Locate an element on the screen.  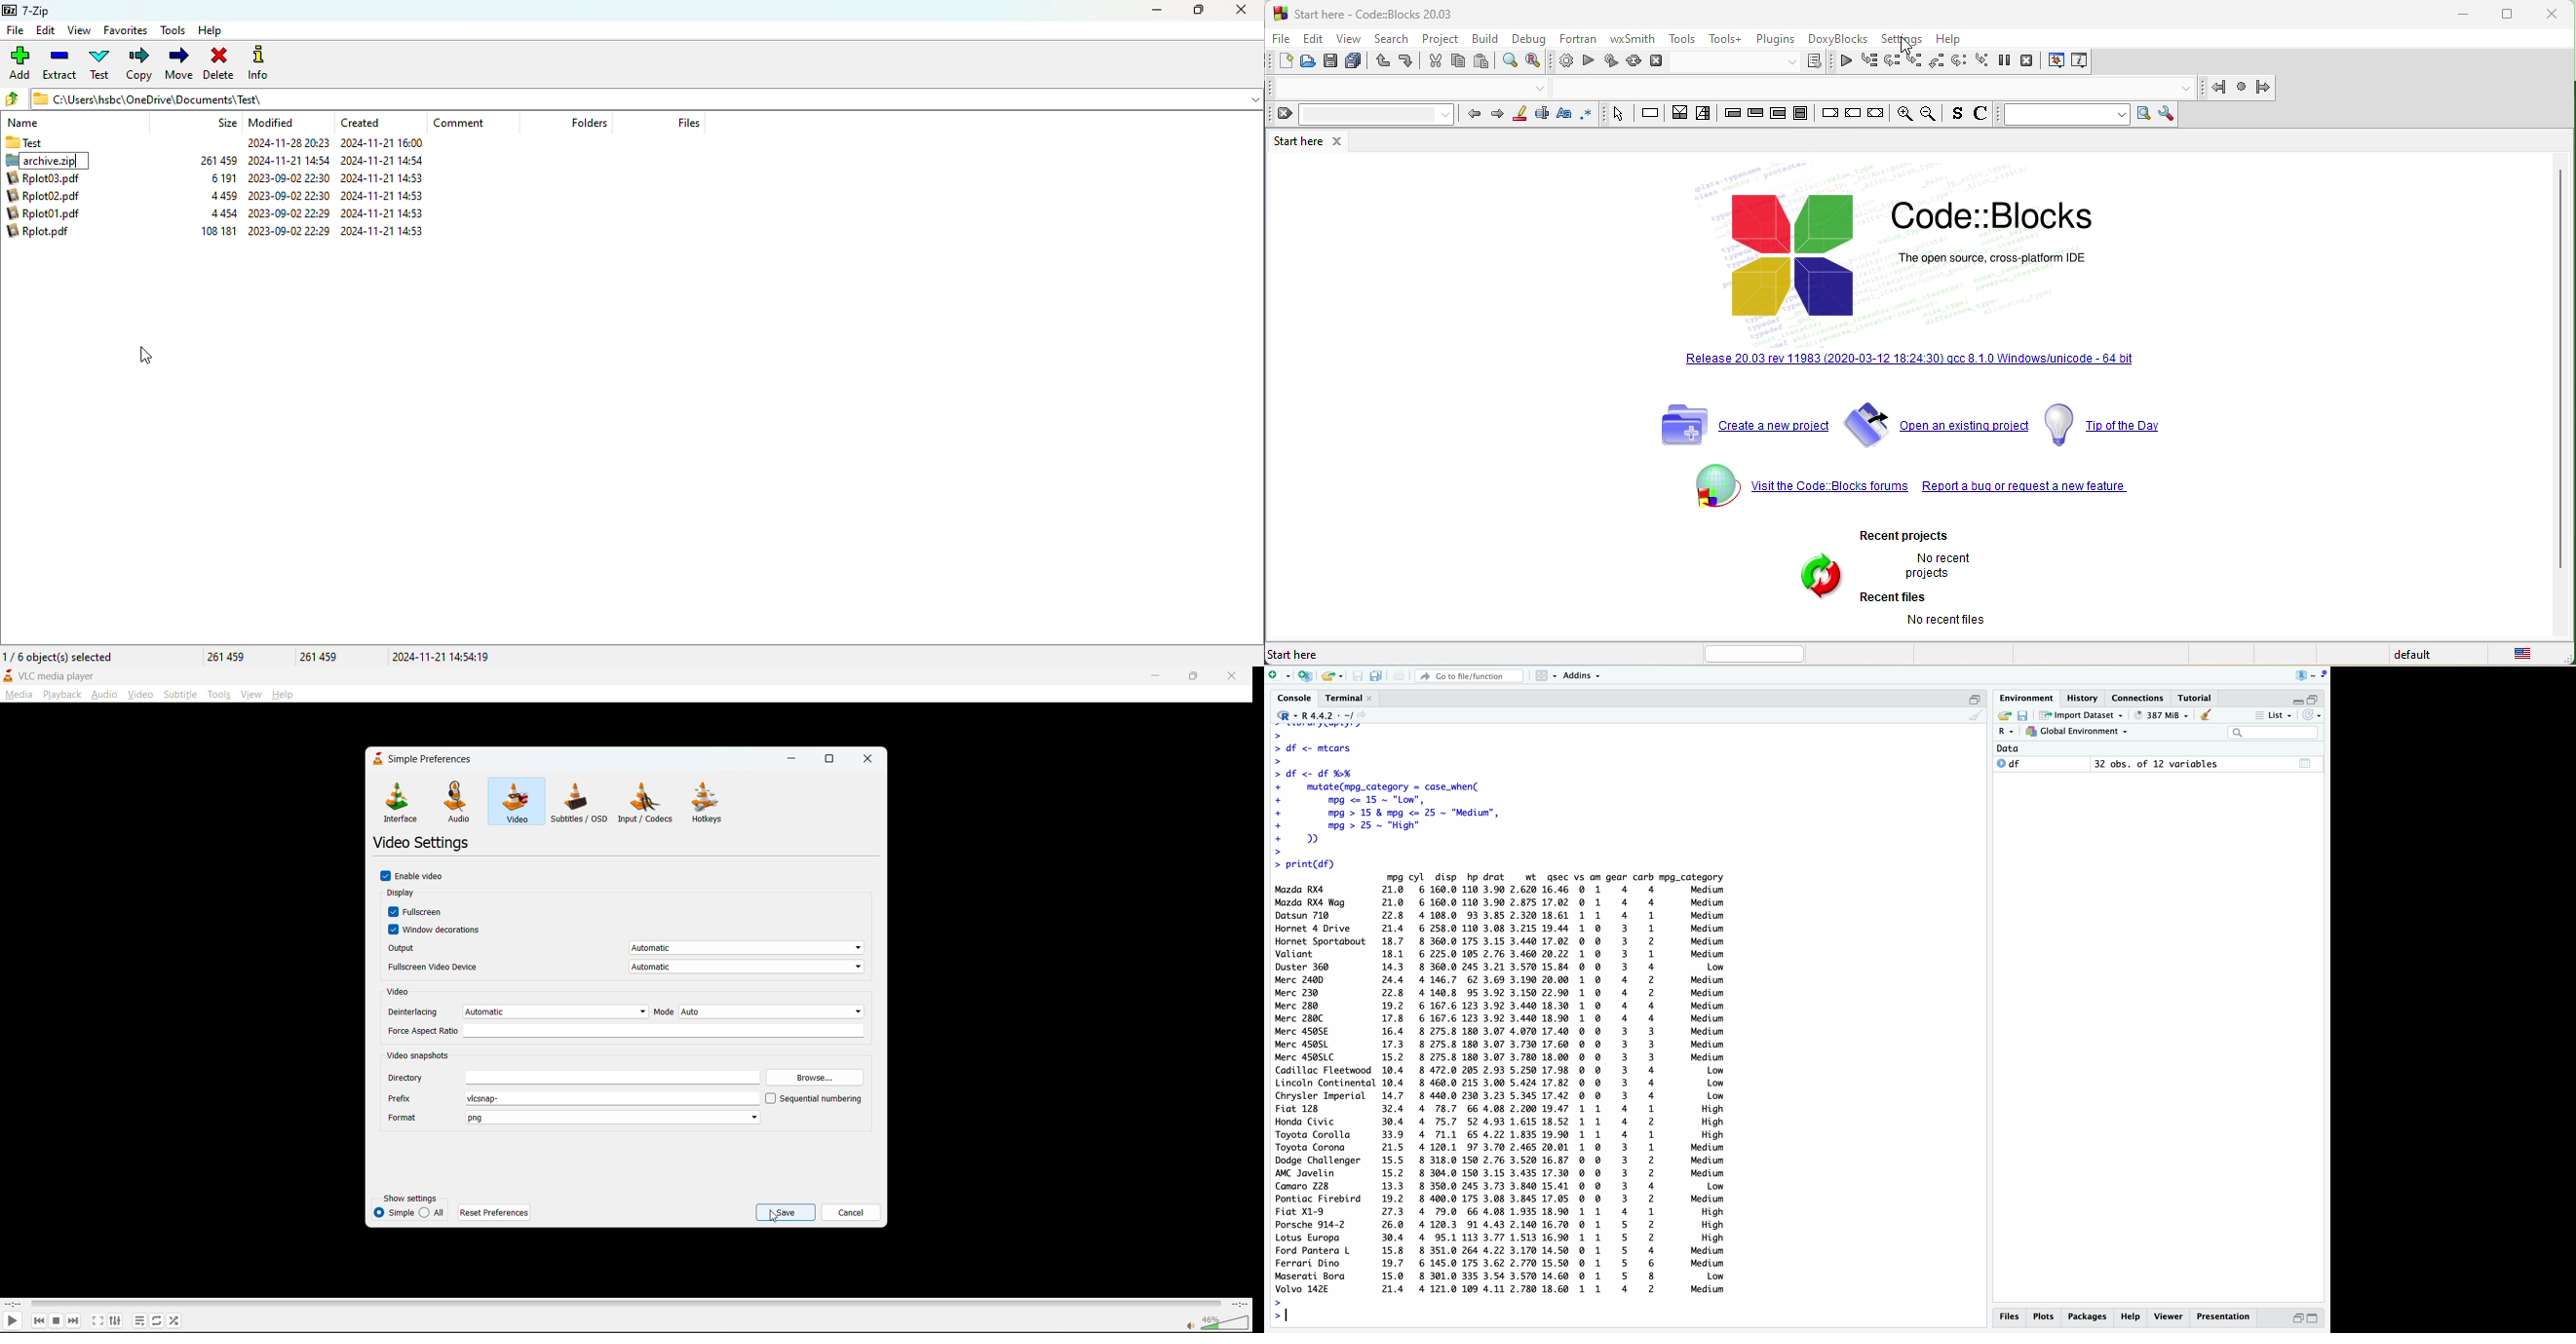
decision is located at coordinates (1681, 114).